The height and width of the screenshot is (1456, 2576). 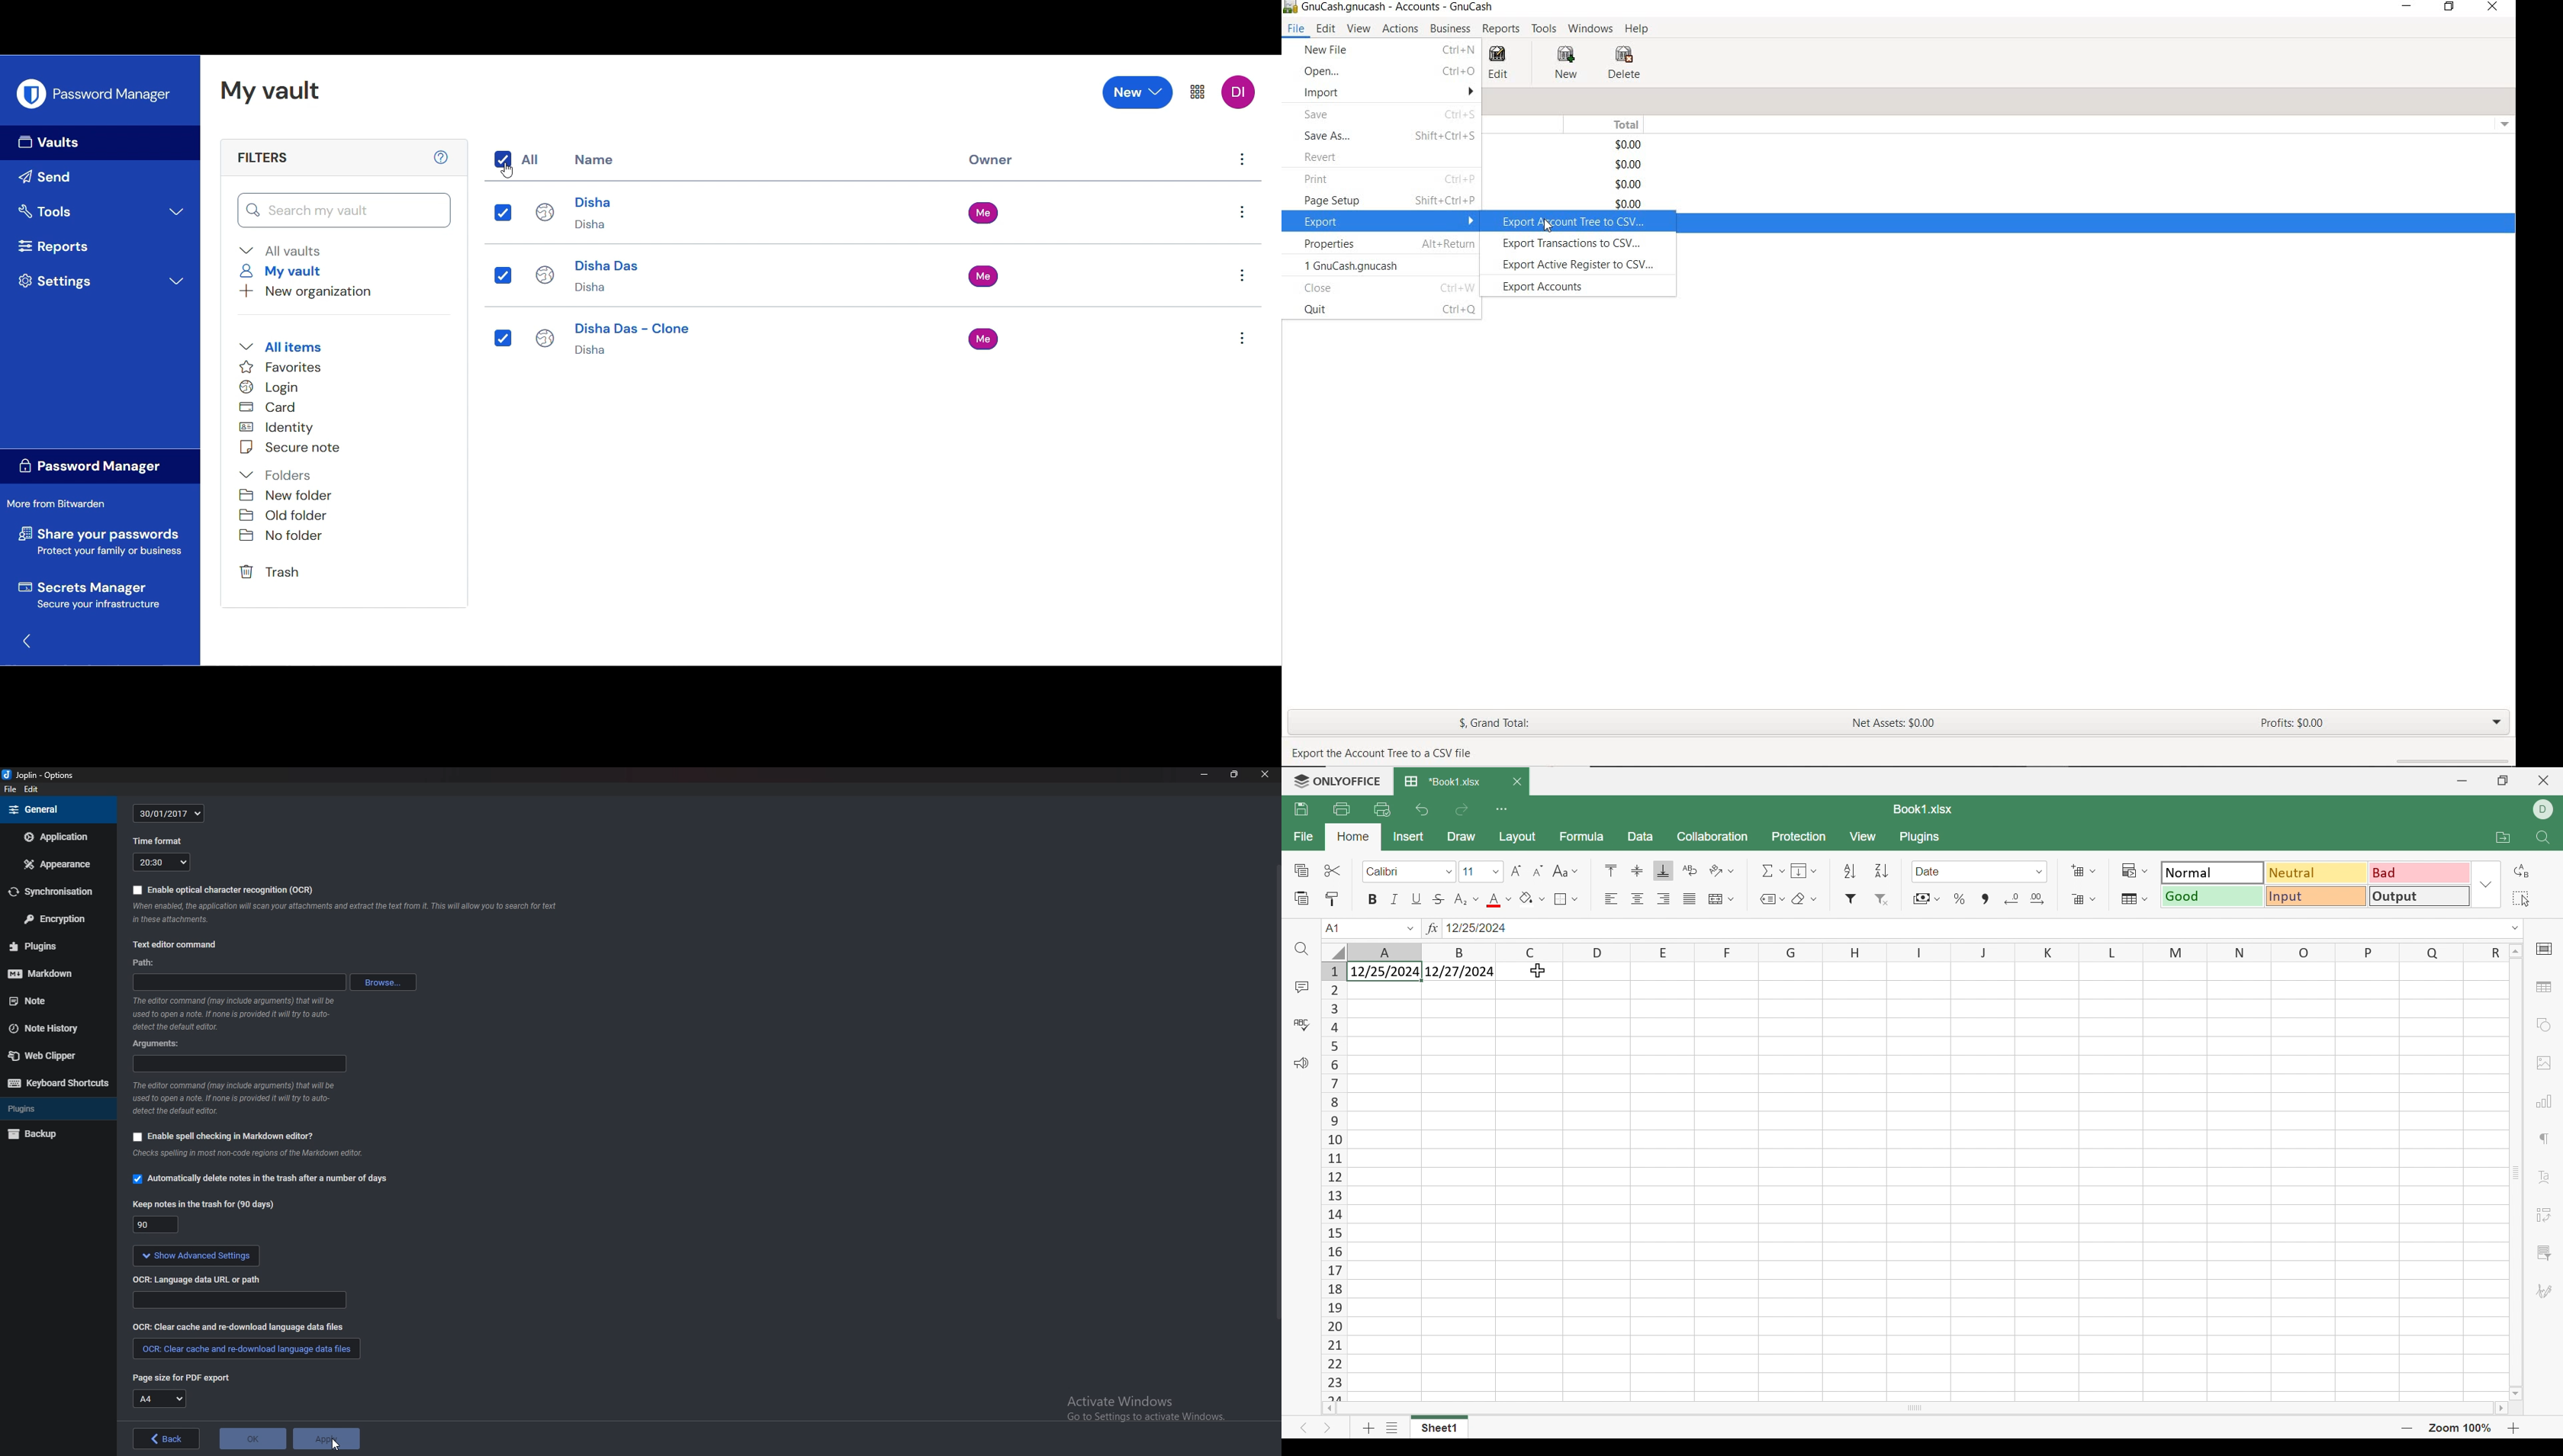 What do you see at coordinates (1584, 244) in the screenshot?
I see `export transactions to csv` at bounding box center [1584, 244].